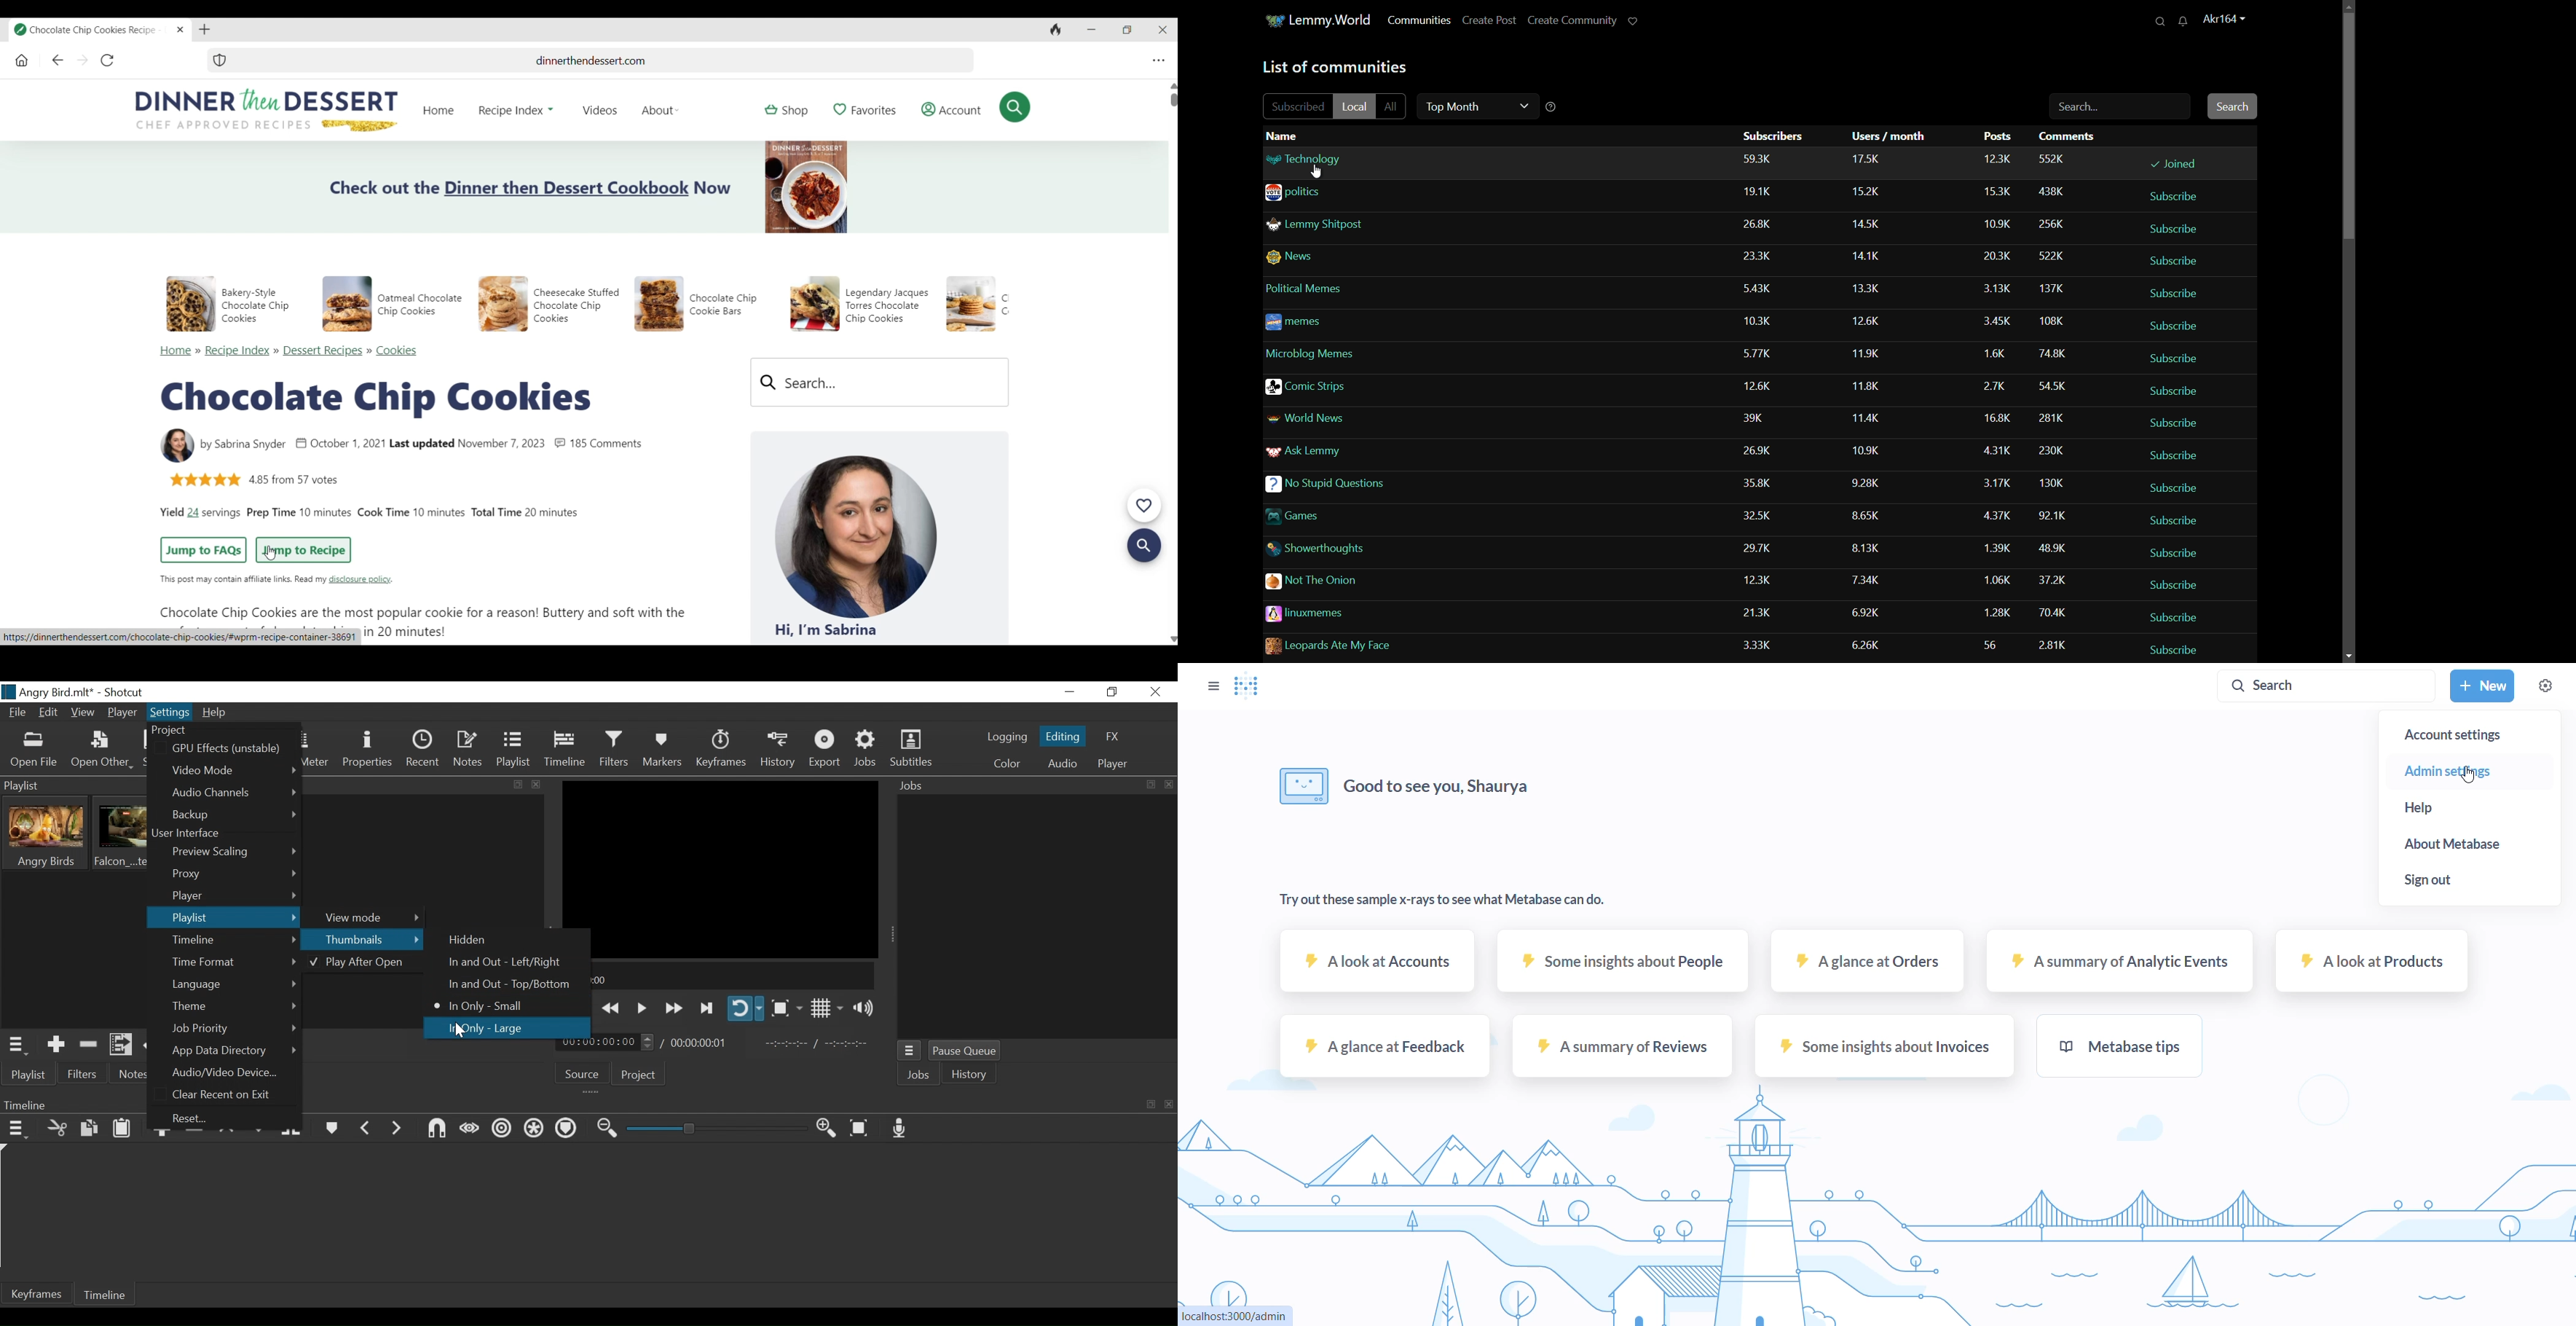 Image resolution: width=2576 pixels, height=1344 pixels. I want to click on Clear browsing history, so click(1054, 31).